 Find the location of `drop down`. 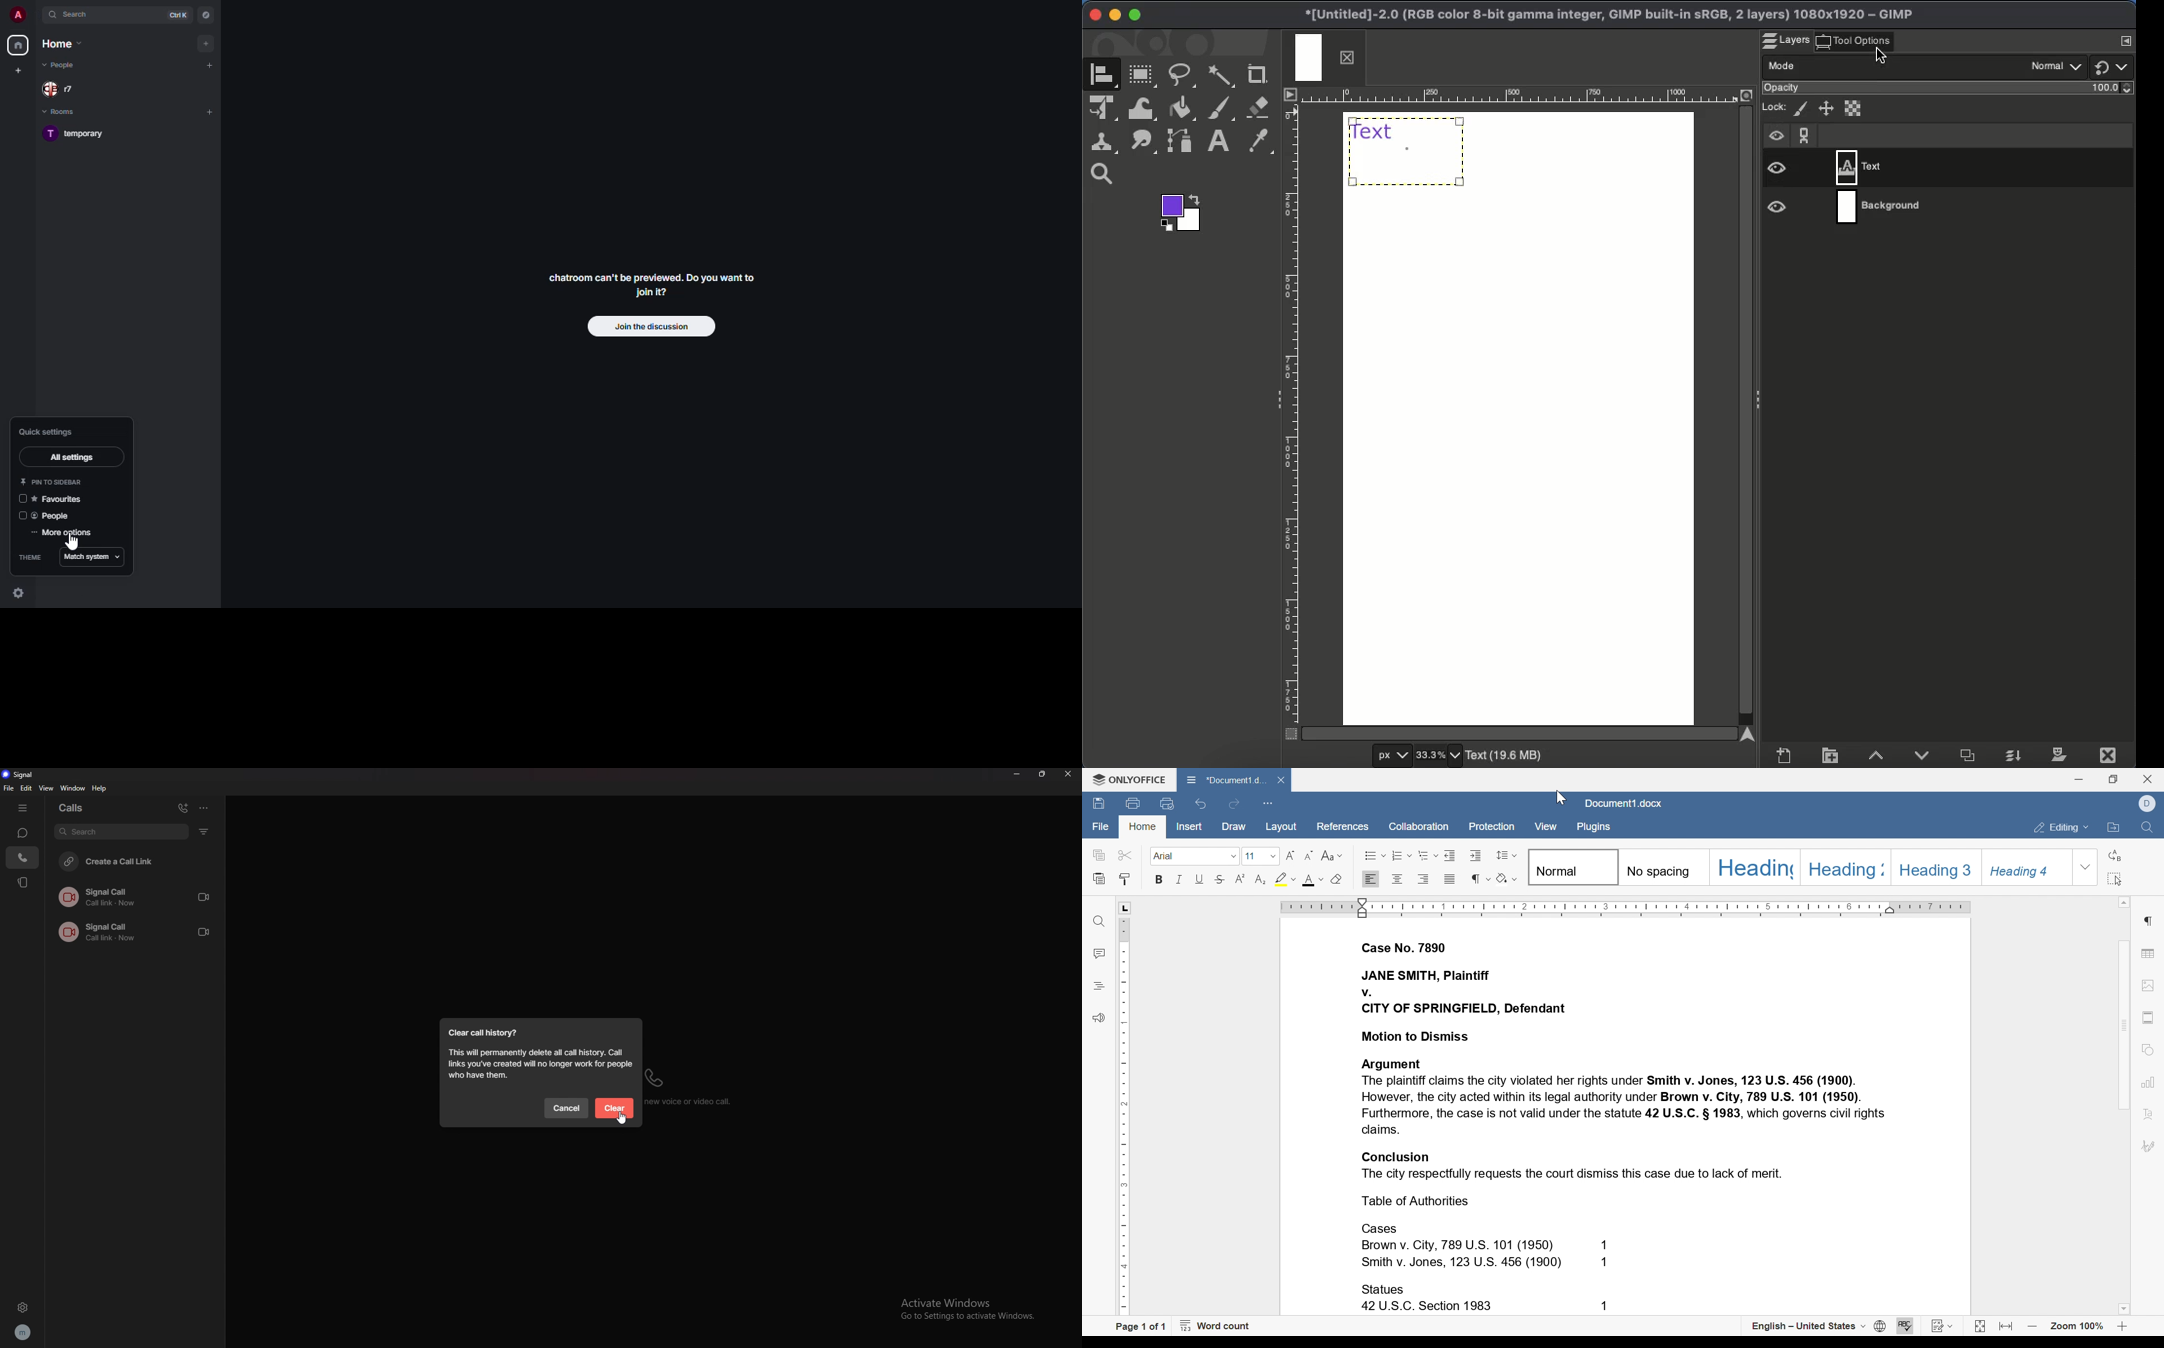

drop down is located at coordinates (2086, 867).